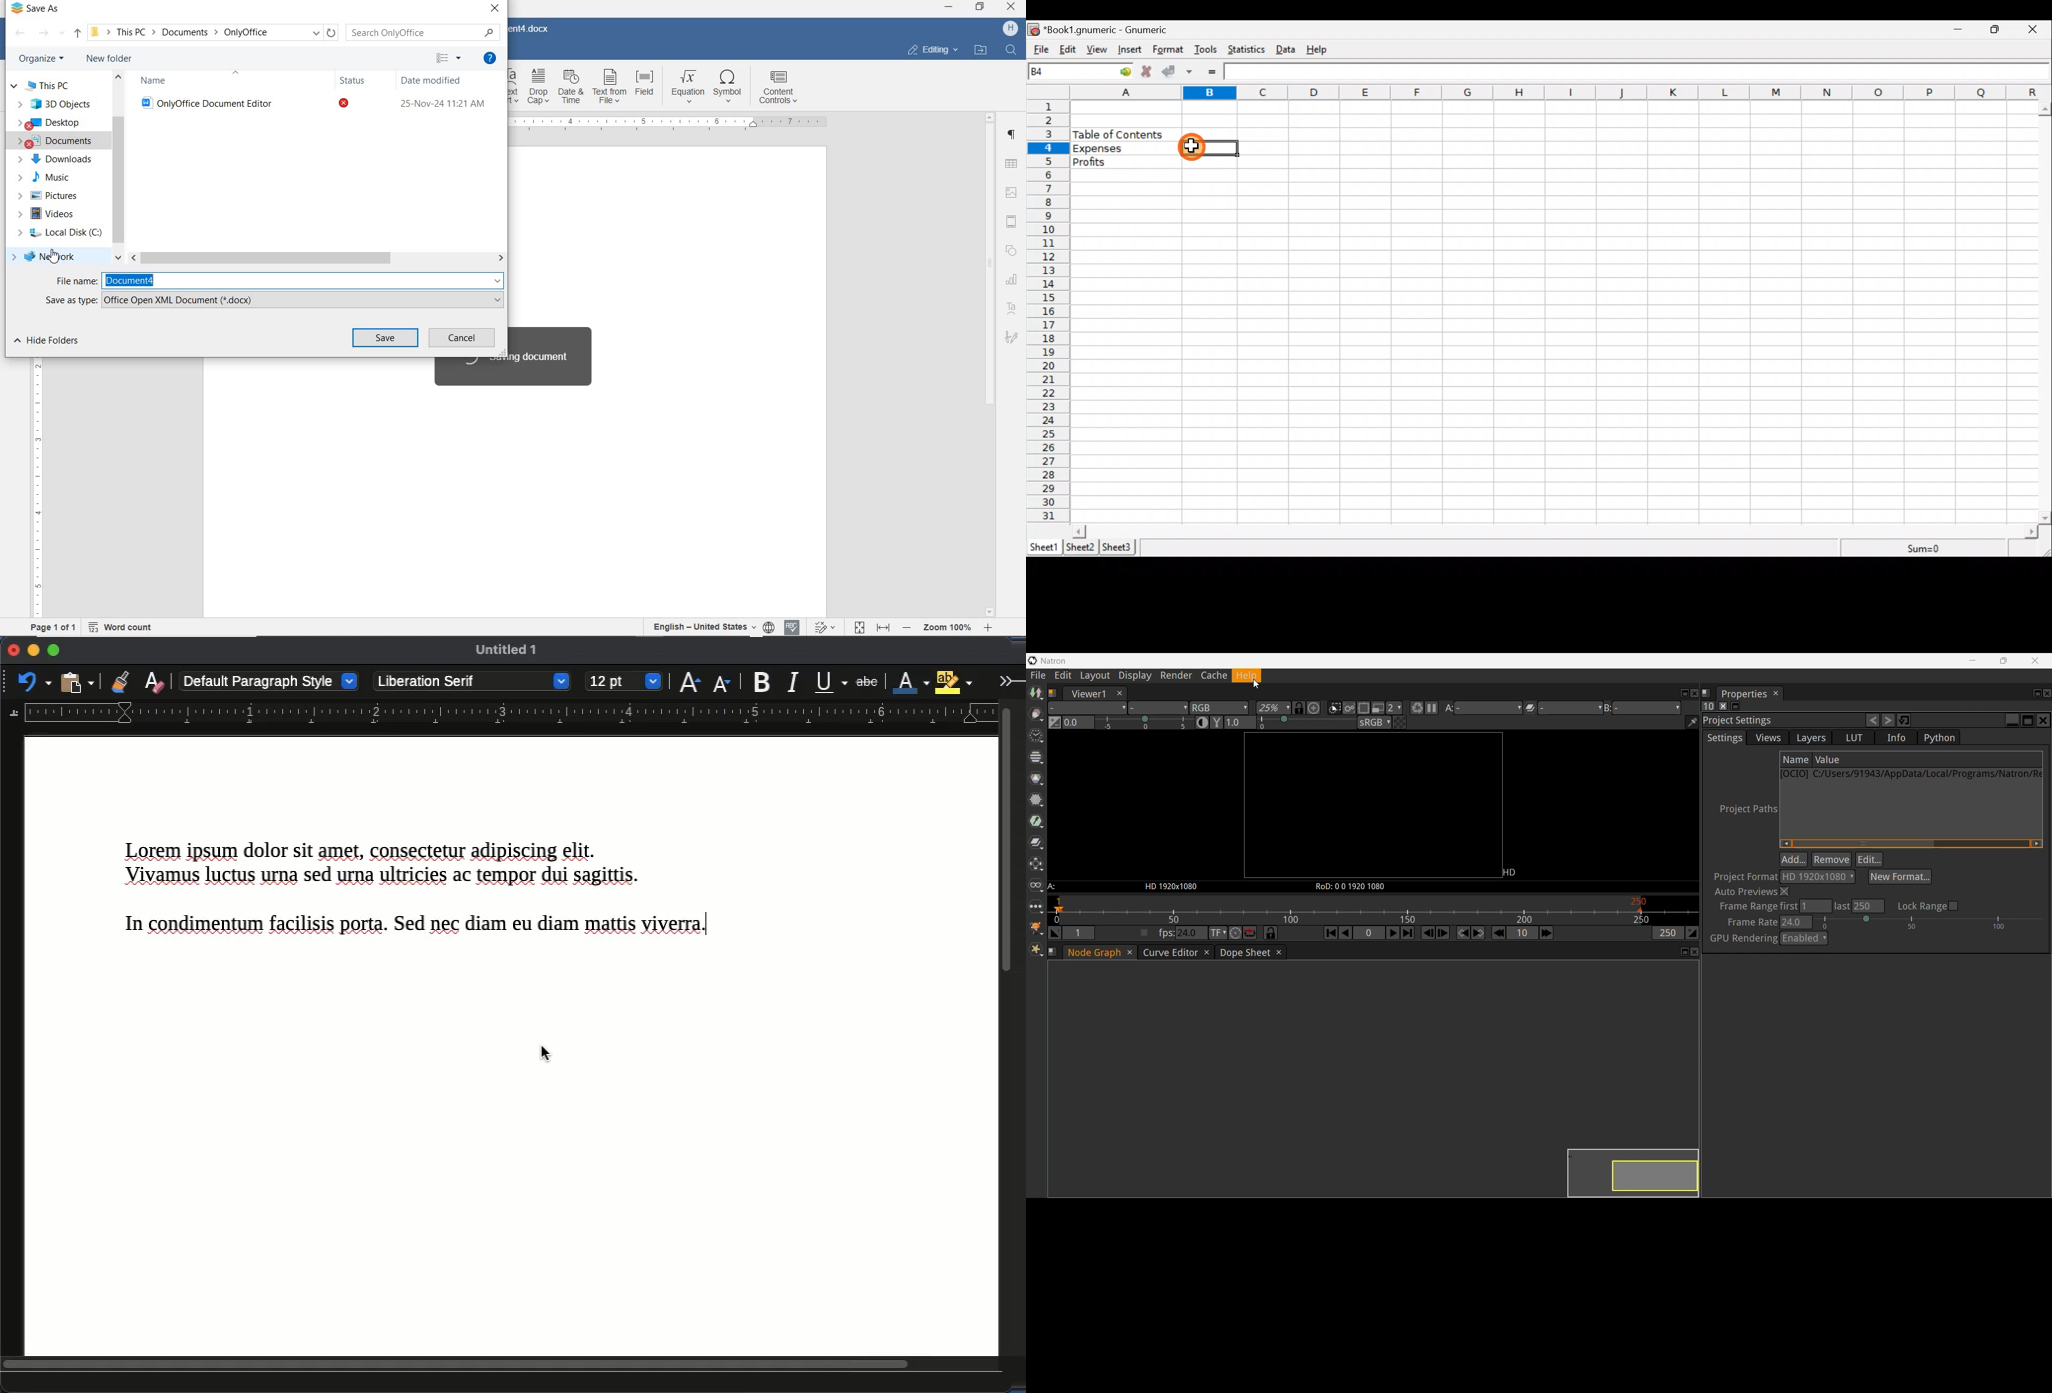 The height and width of the screenshot is (1400, 2072). I want to click on Save as type:, so click(68, 301).